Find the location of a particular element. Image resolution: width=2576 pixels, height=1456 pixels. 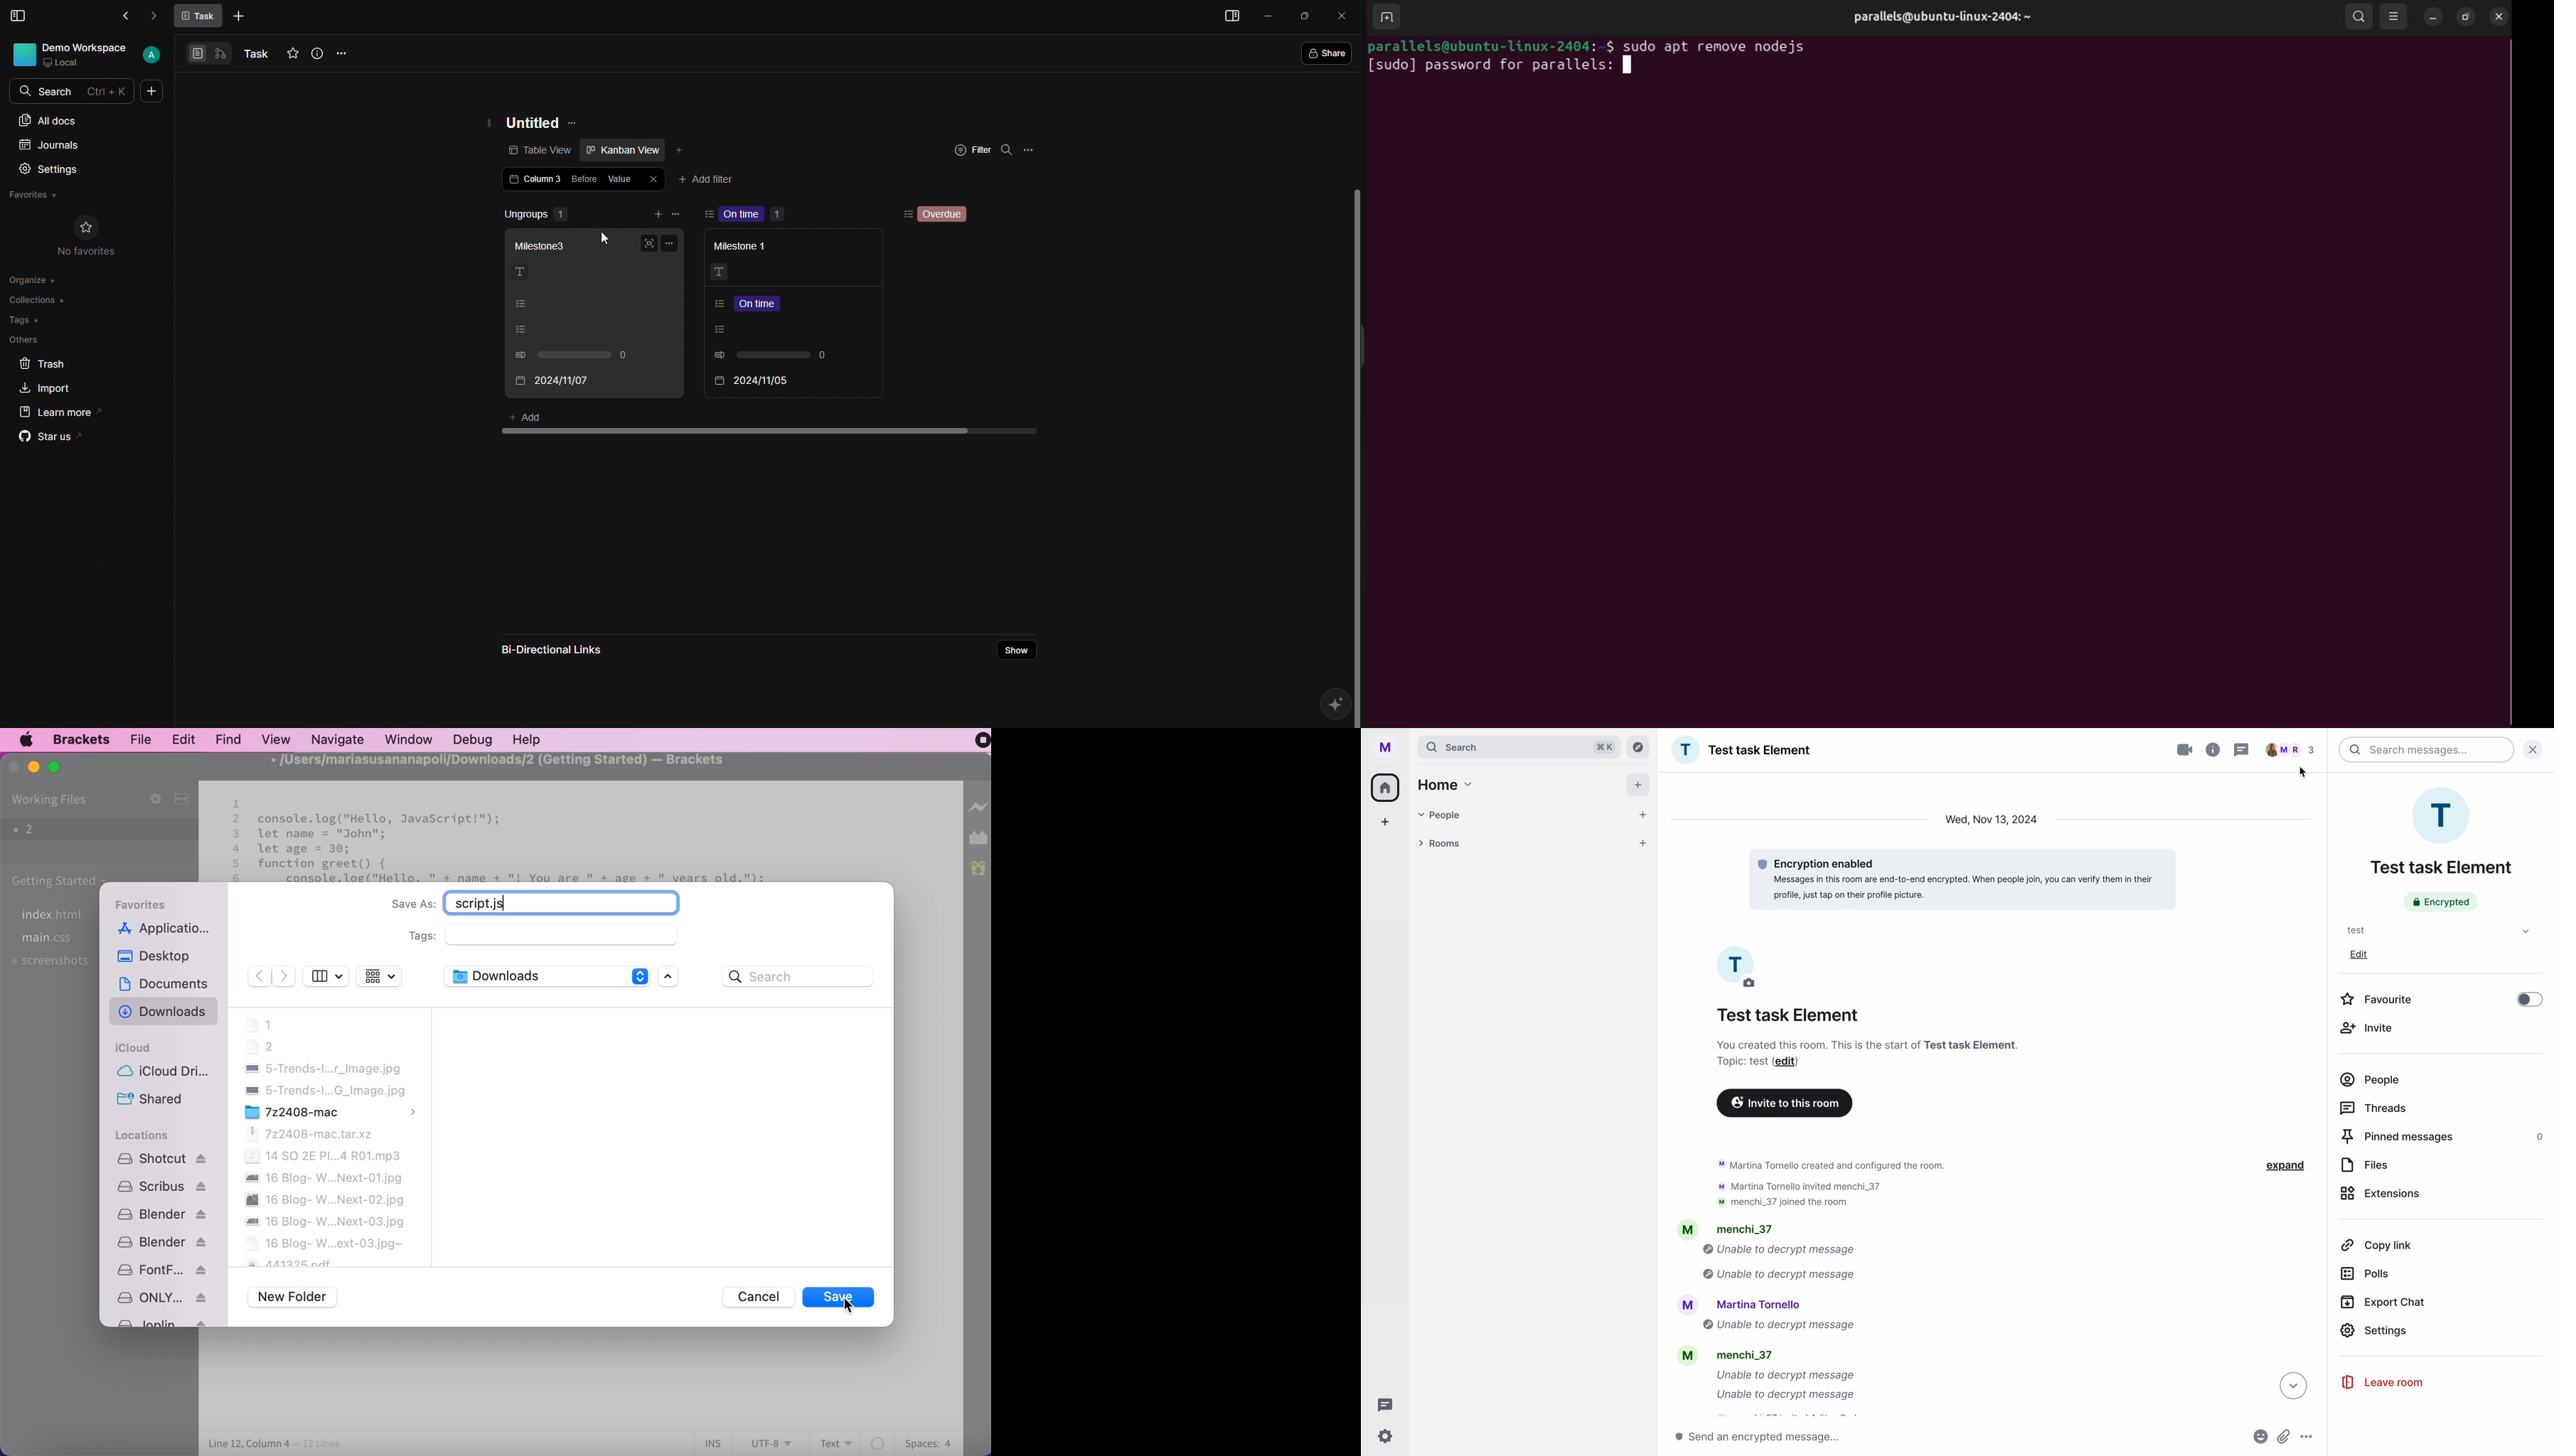

sort is located at coordinates (709, 214).